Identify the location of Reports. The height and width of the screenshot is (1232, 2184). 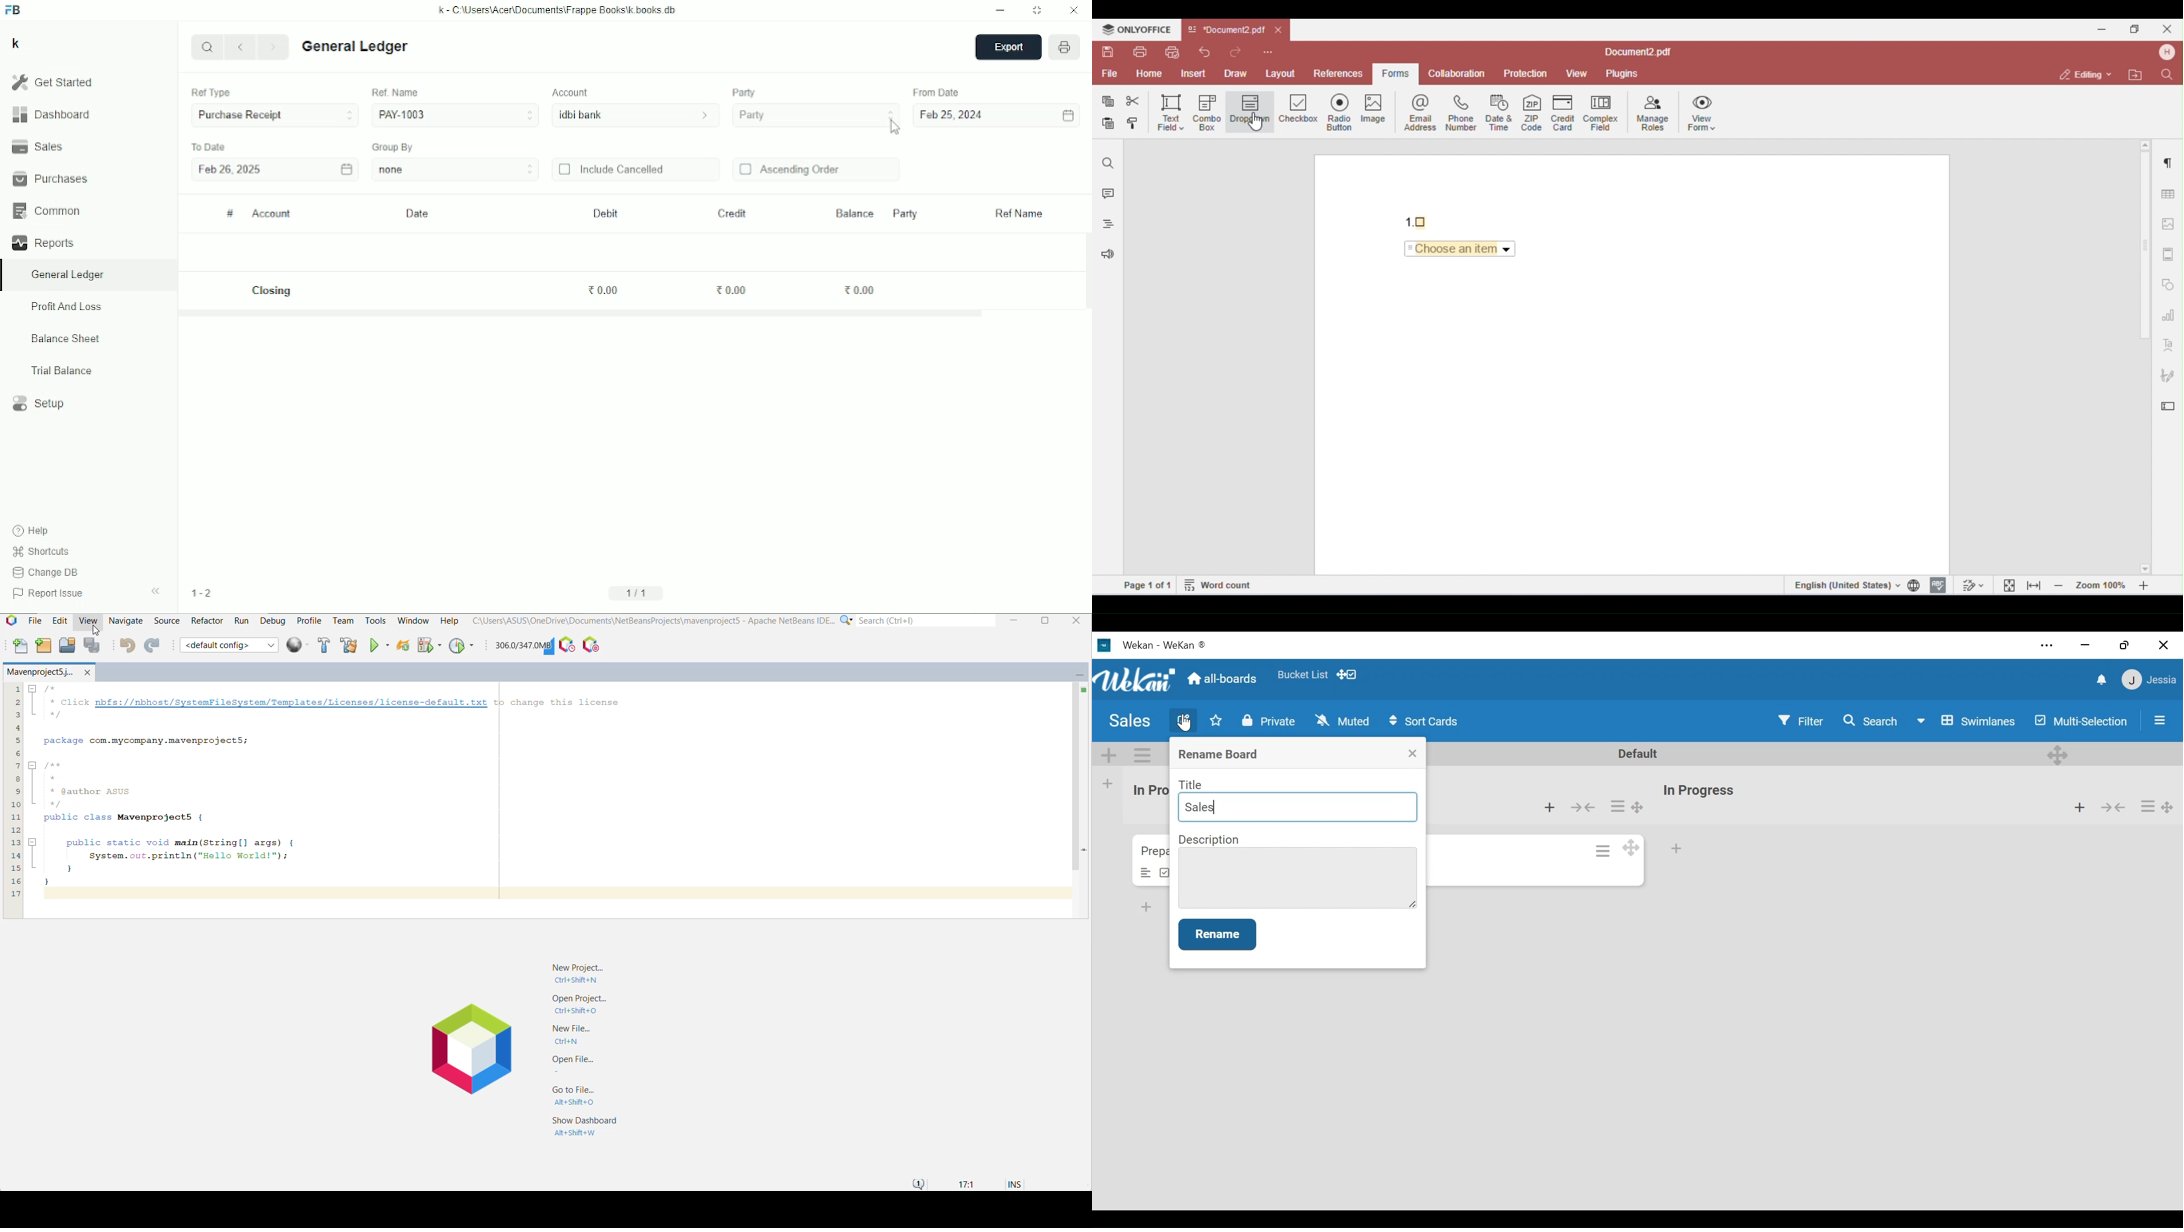
(42, 243).